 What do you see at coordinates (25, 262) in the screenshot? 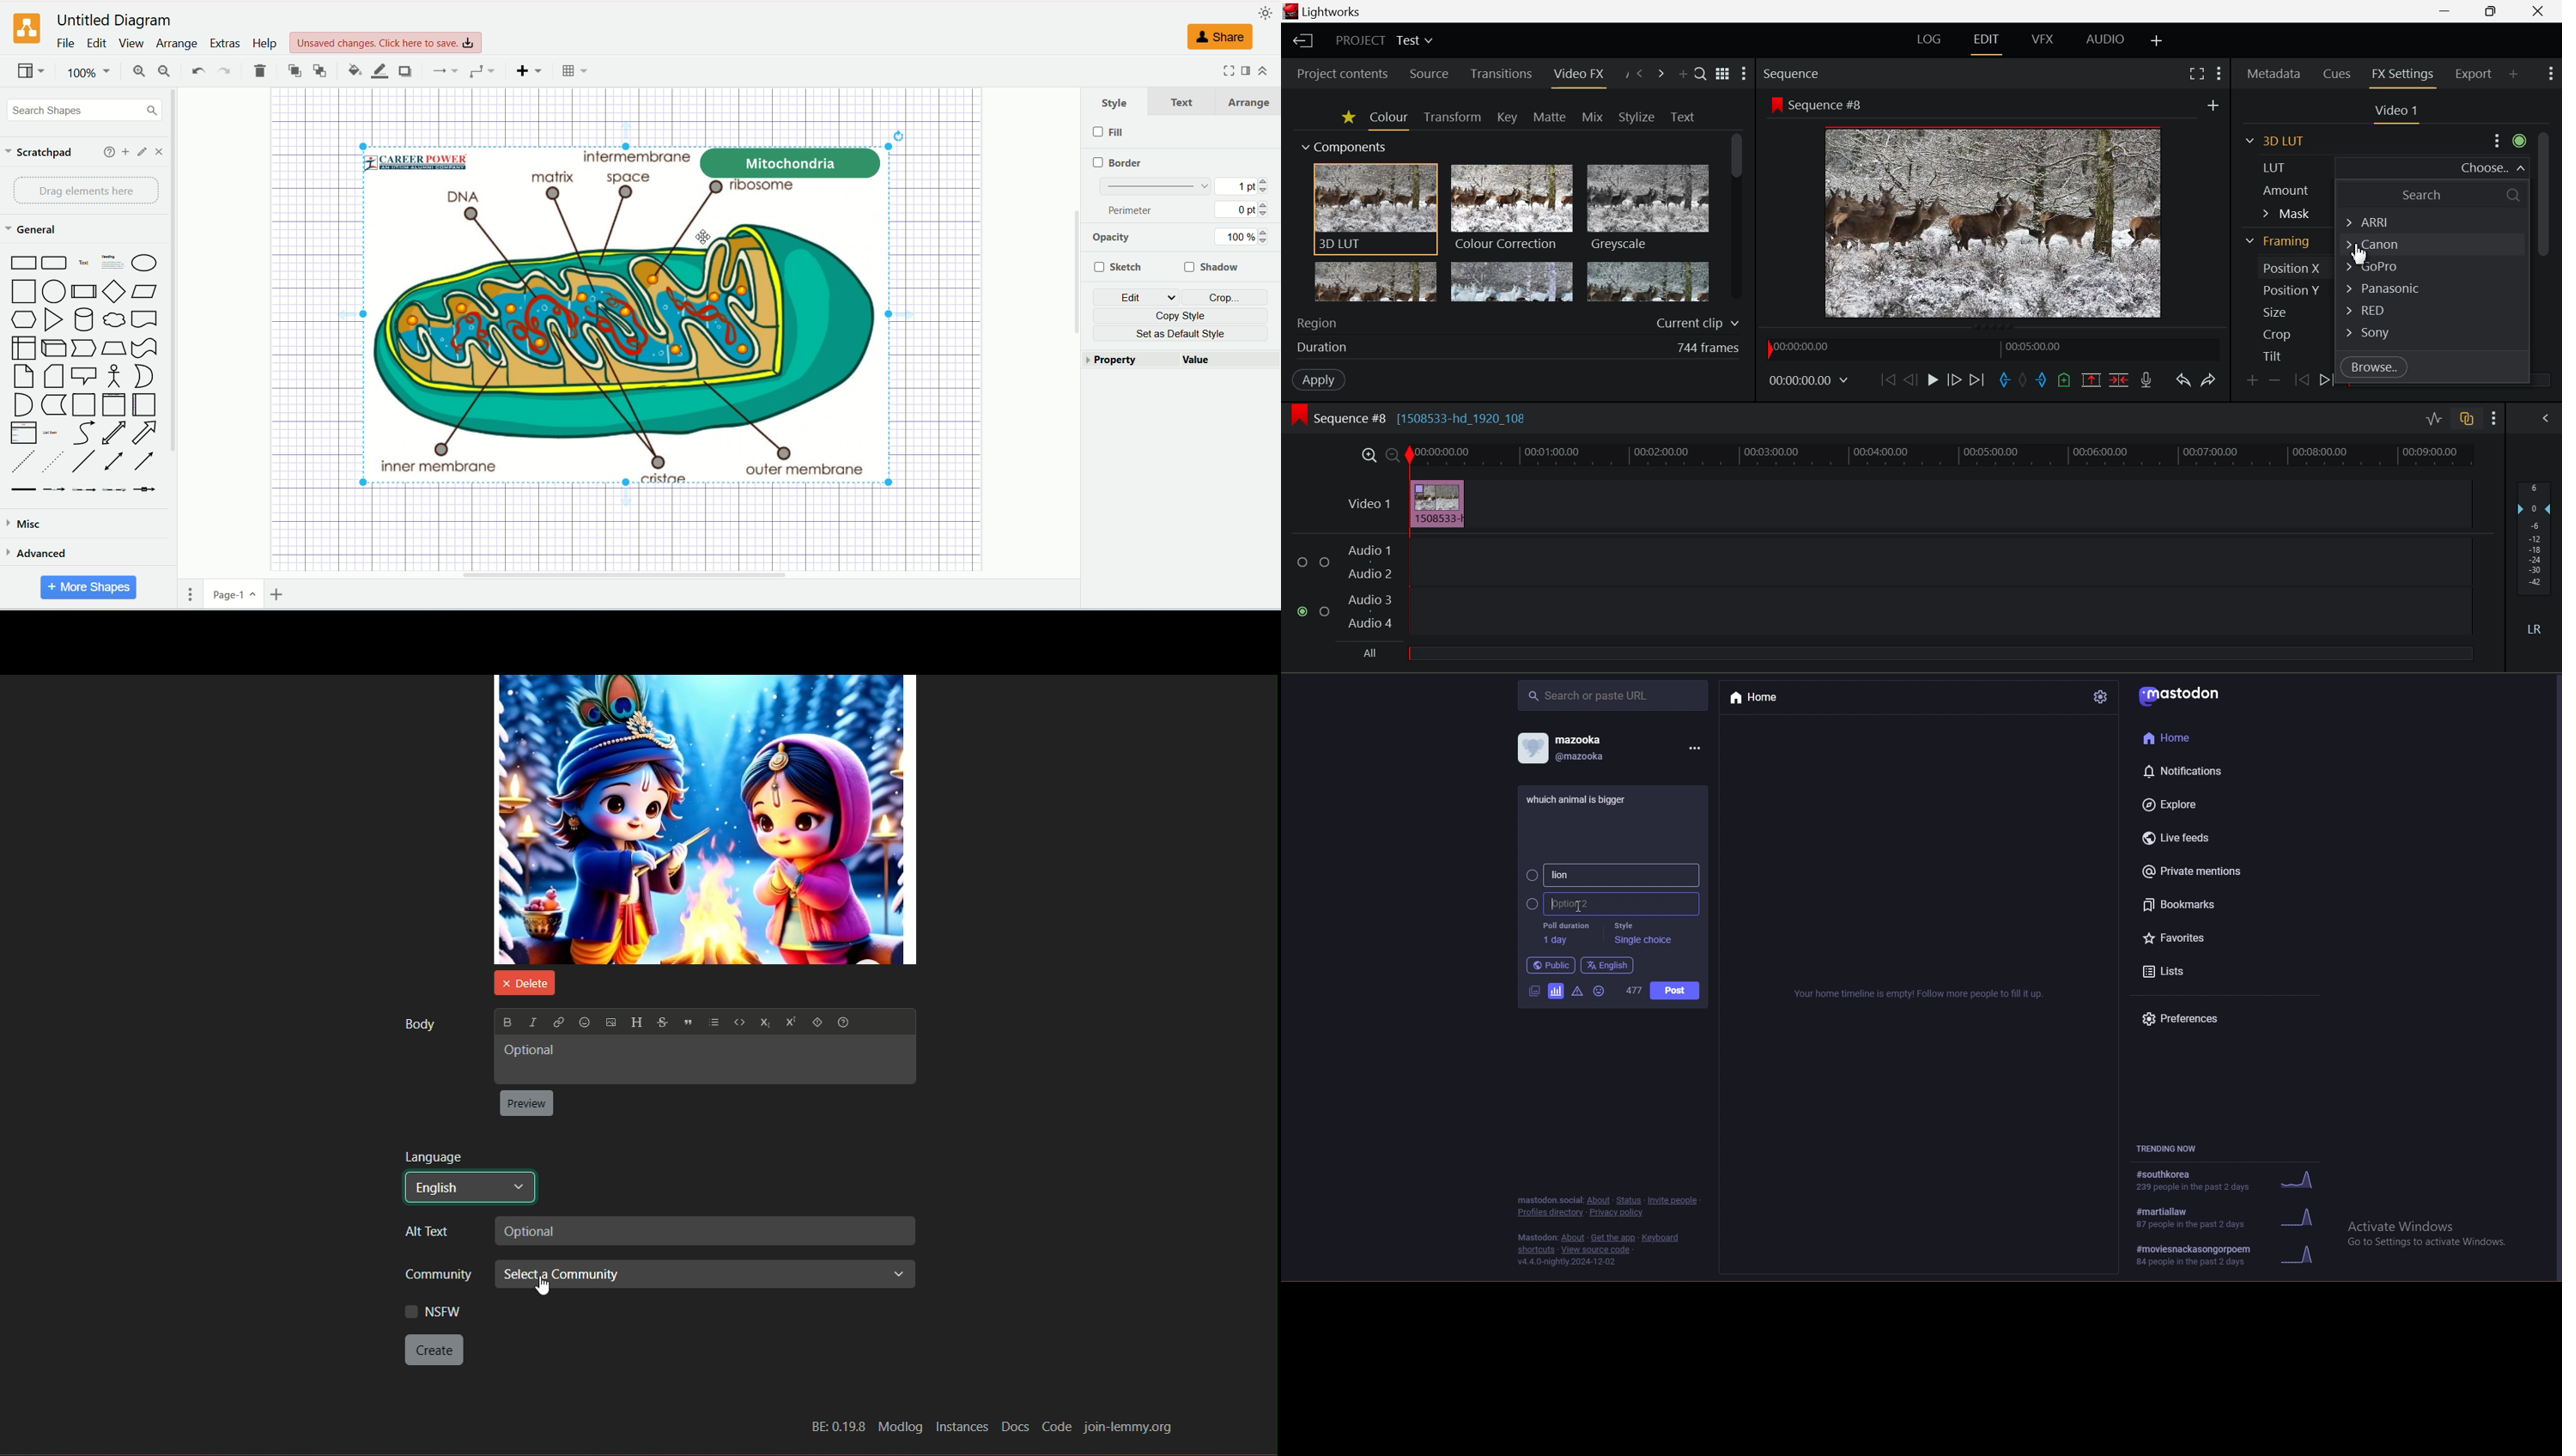
I see `Rectangle` at bounding box center [25, 262].